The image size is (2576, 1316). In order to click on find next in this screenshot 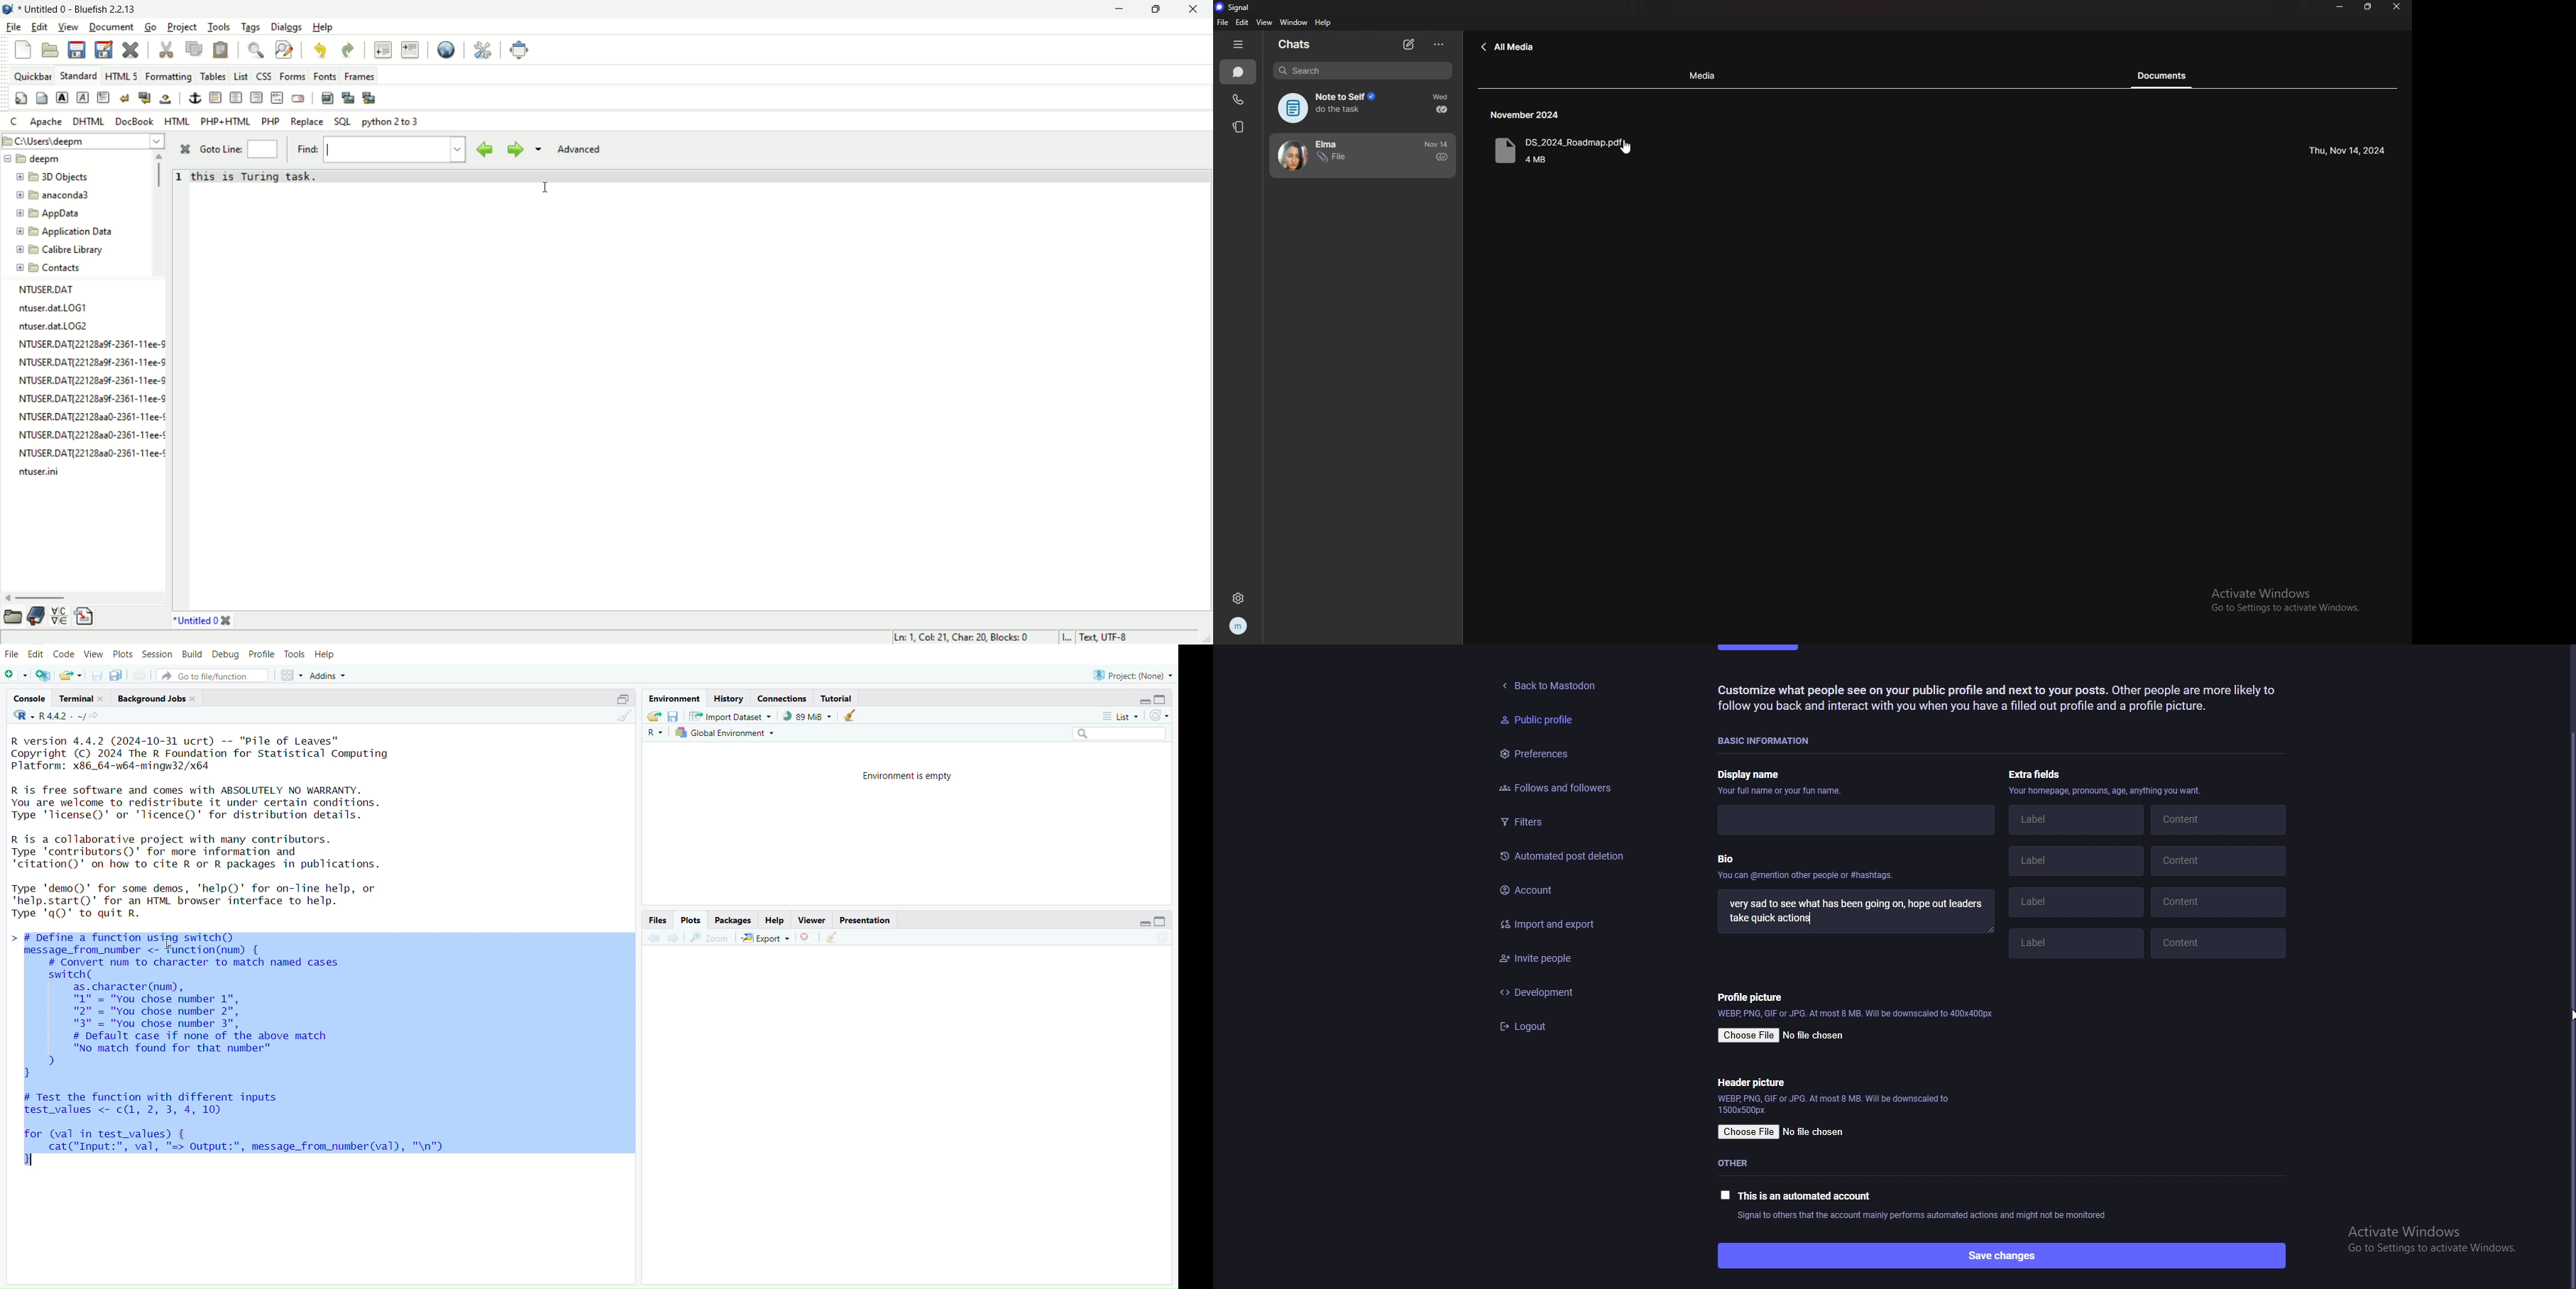, I will do `click(513, 149)`.